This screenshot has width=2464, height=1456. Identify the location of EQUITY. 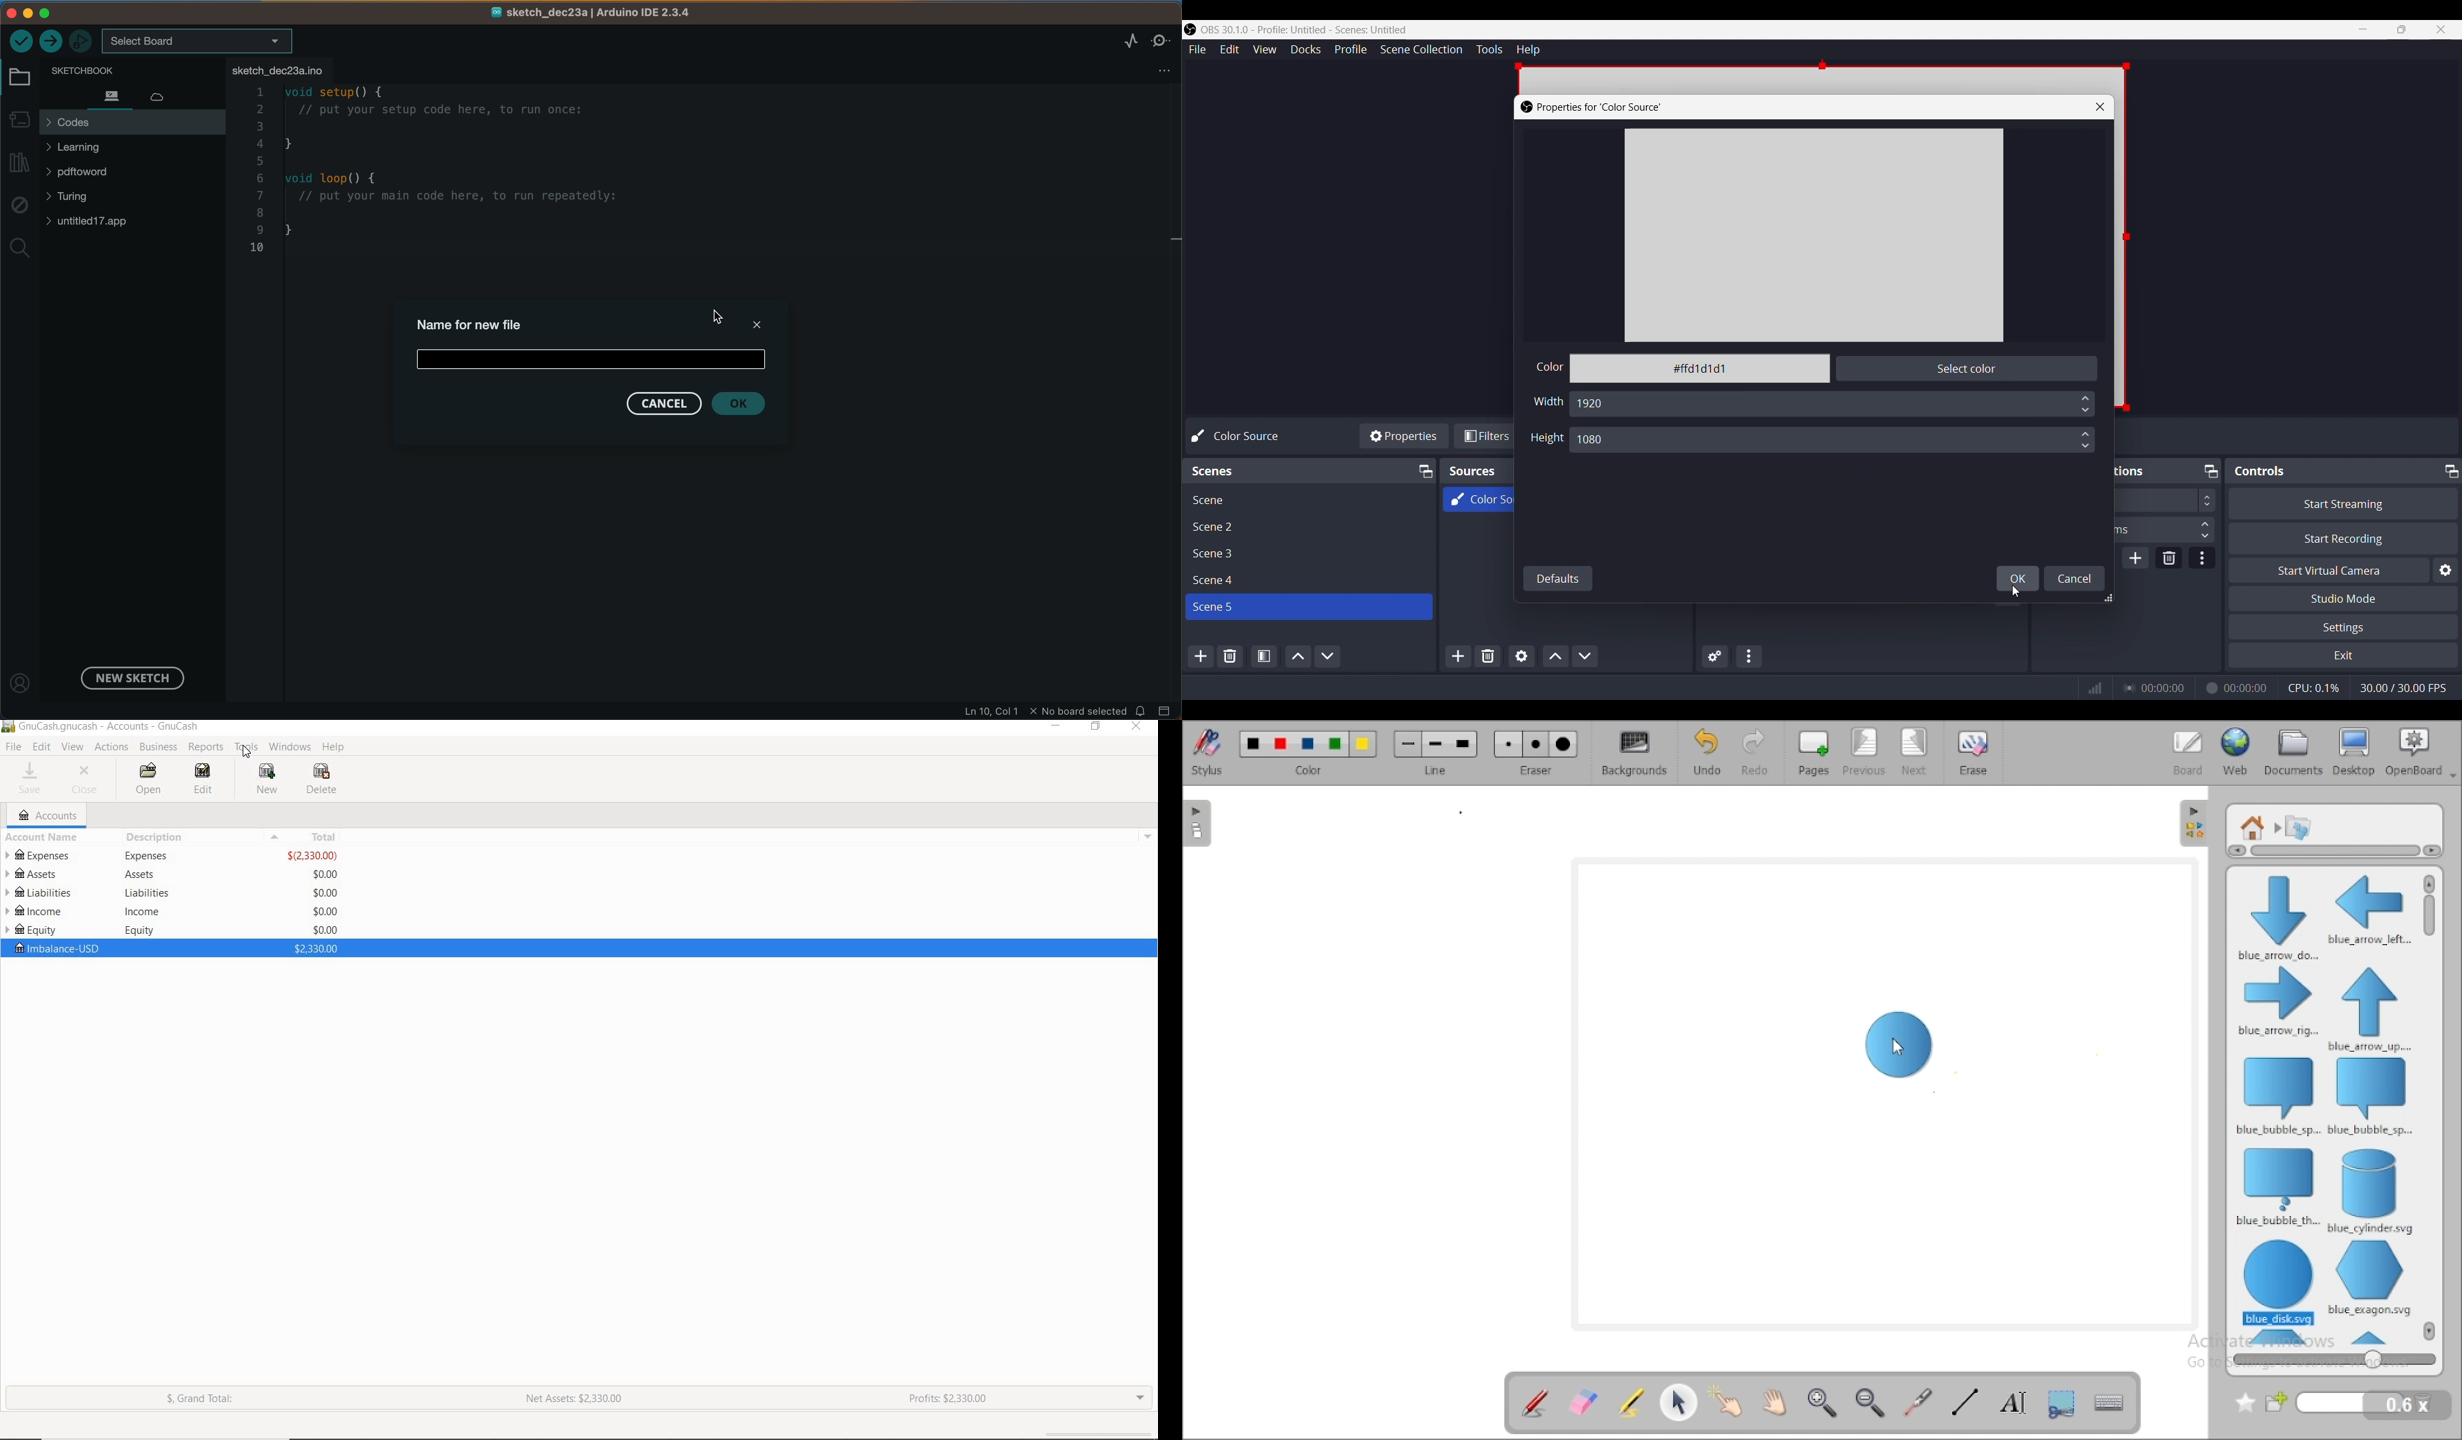
(171, 930).